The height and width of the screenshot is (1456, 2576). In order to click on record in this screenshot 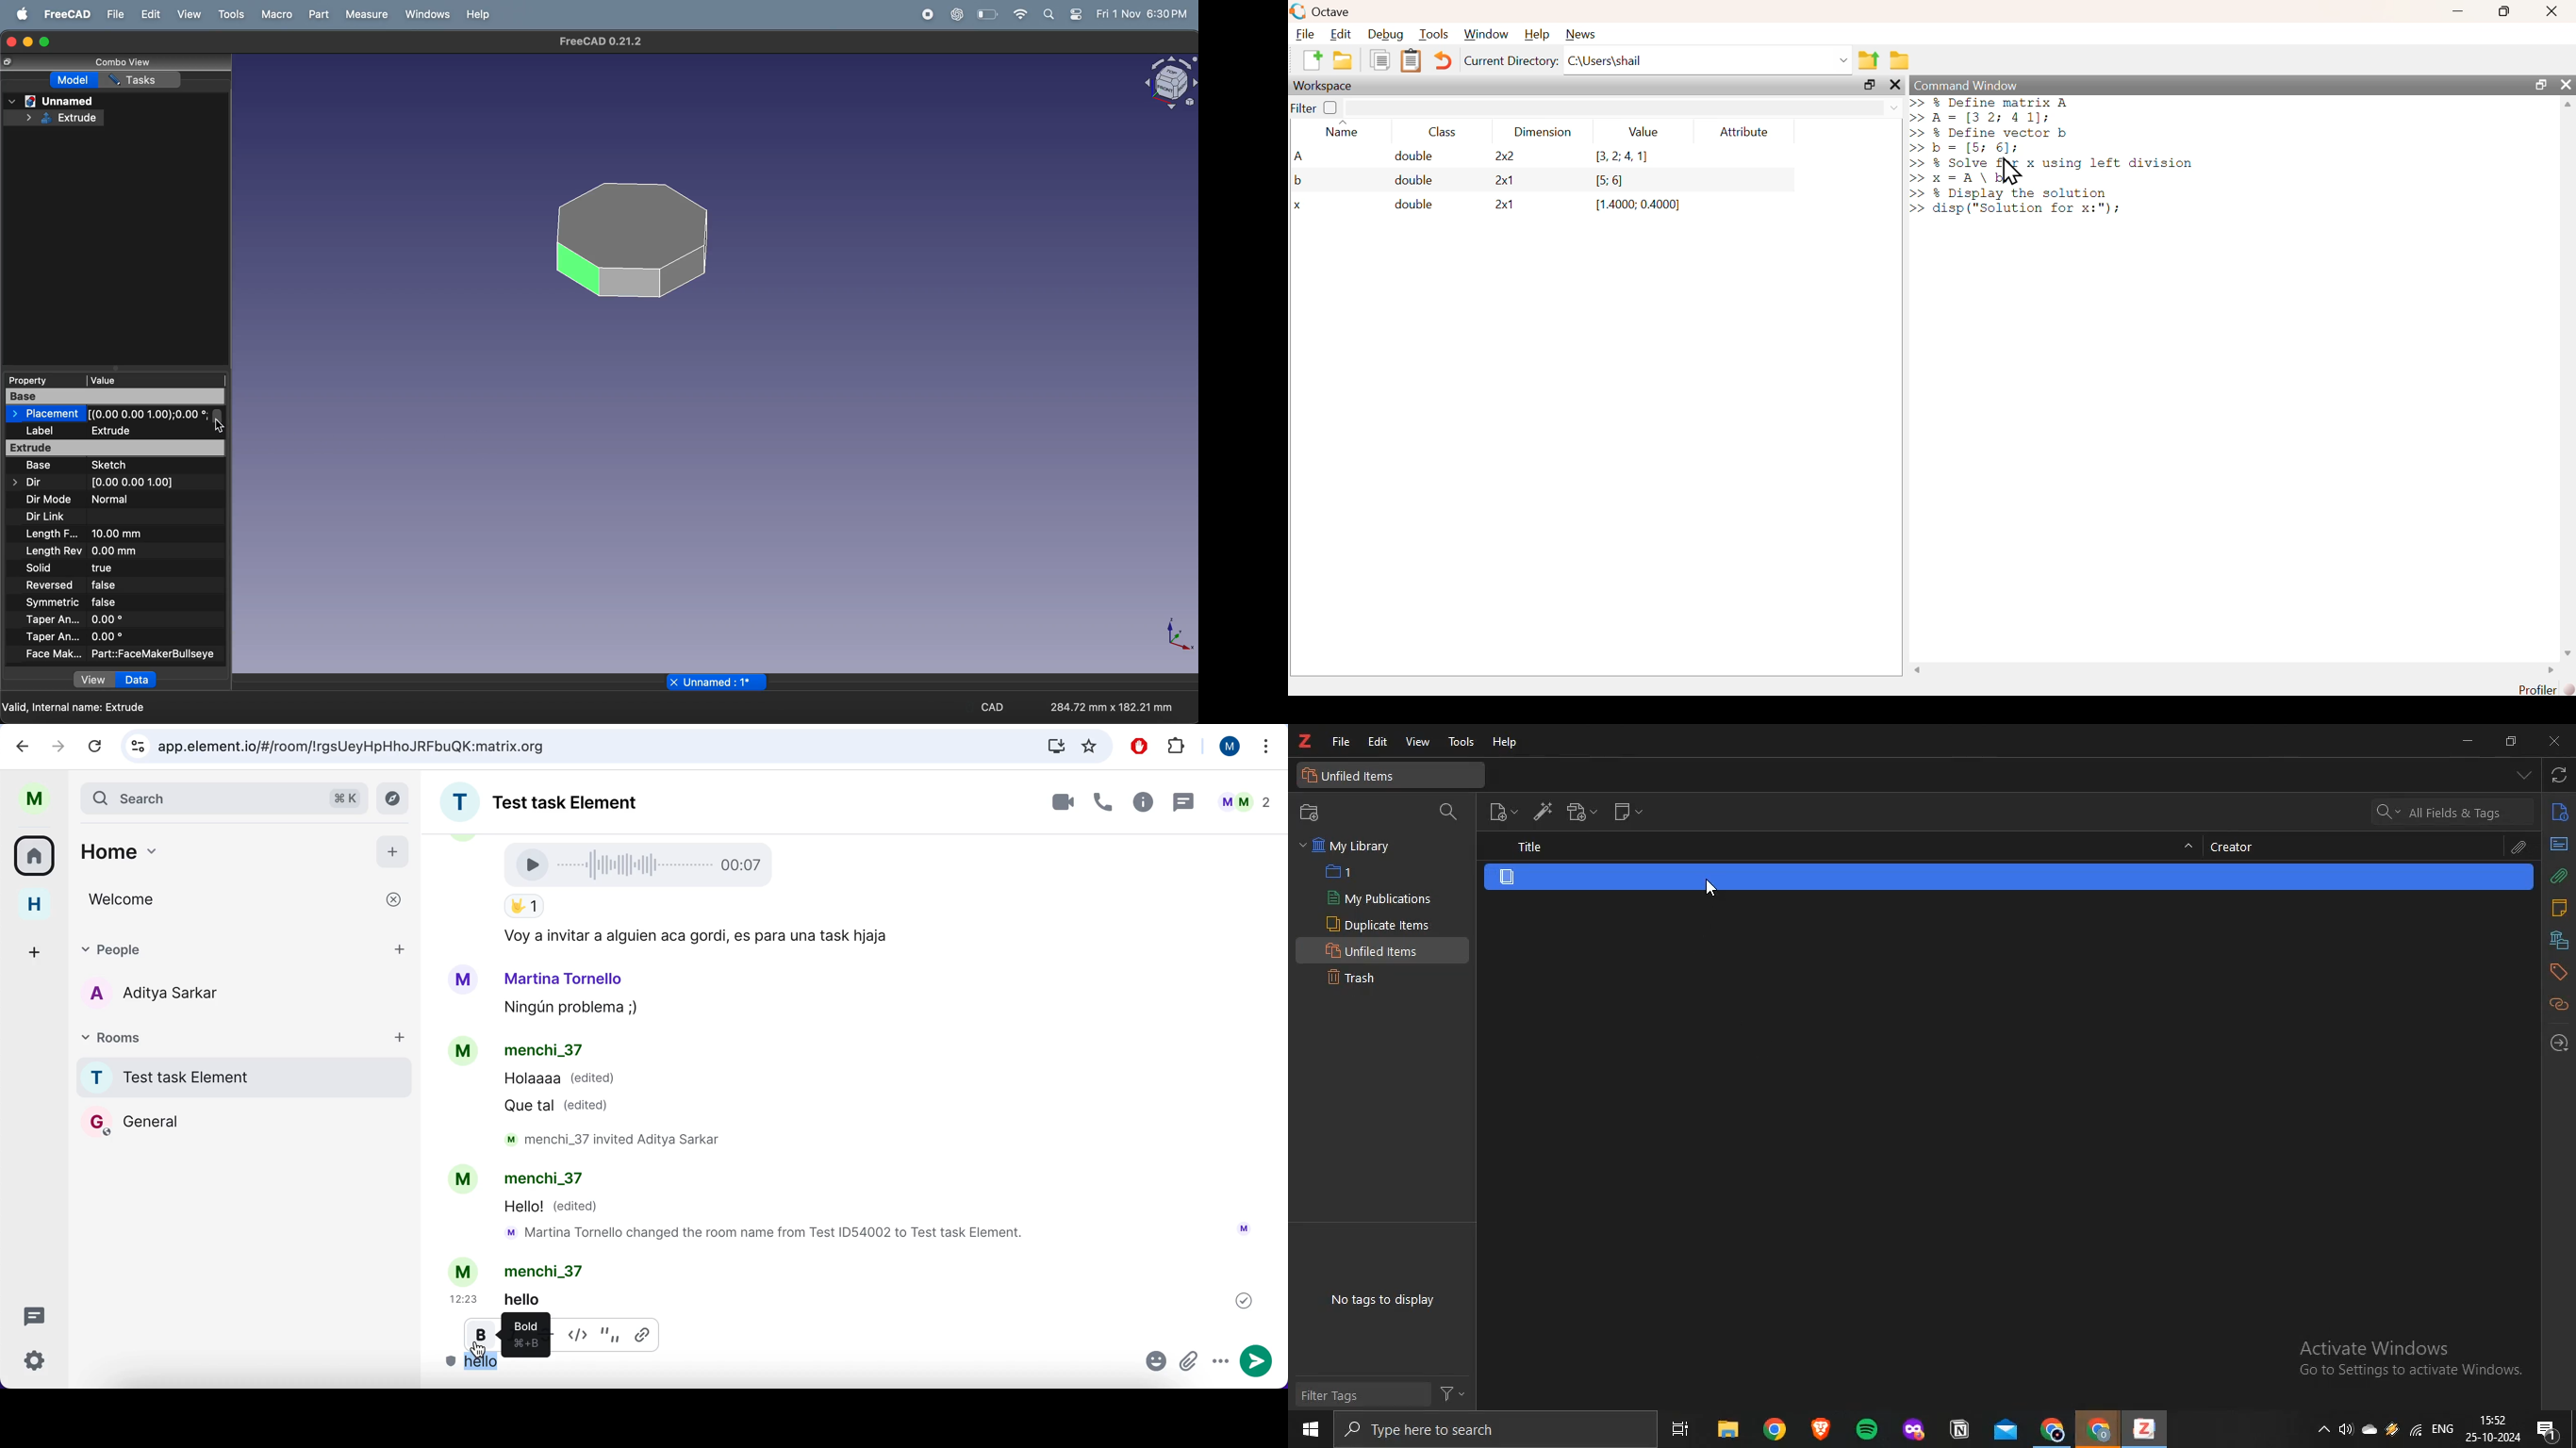, I will do `click(924, 14)`.